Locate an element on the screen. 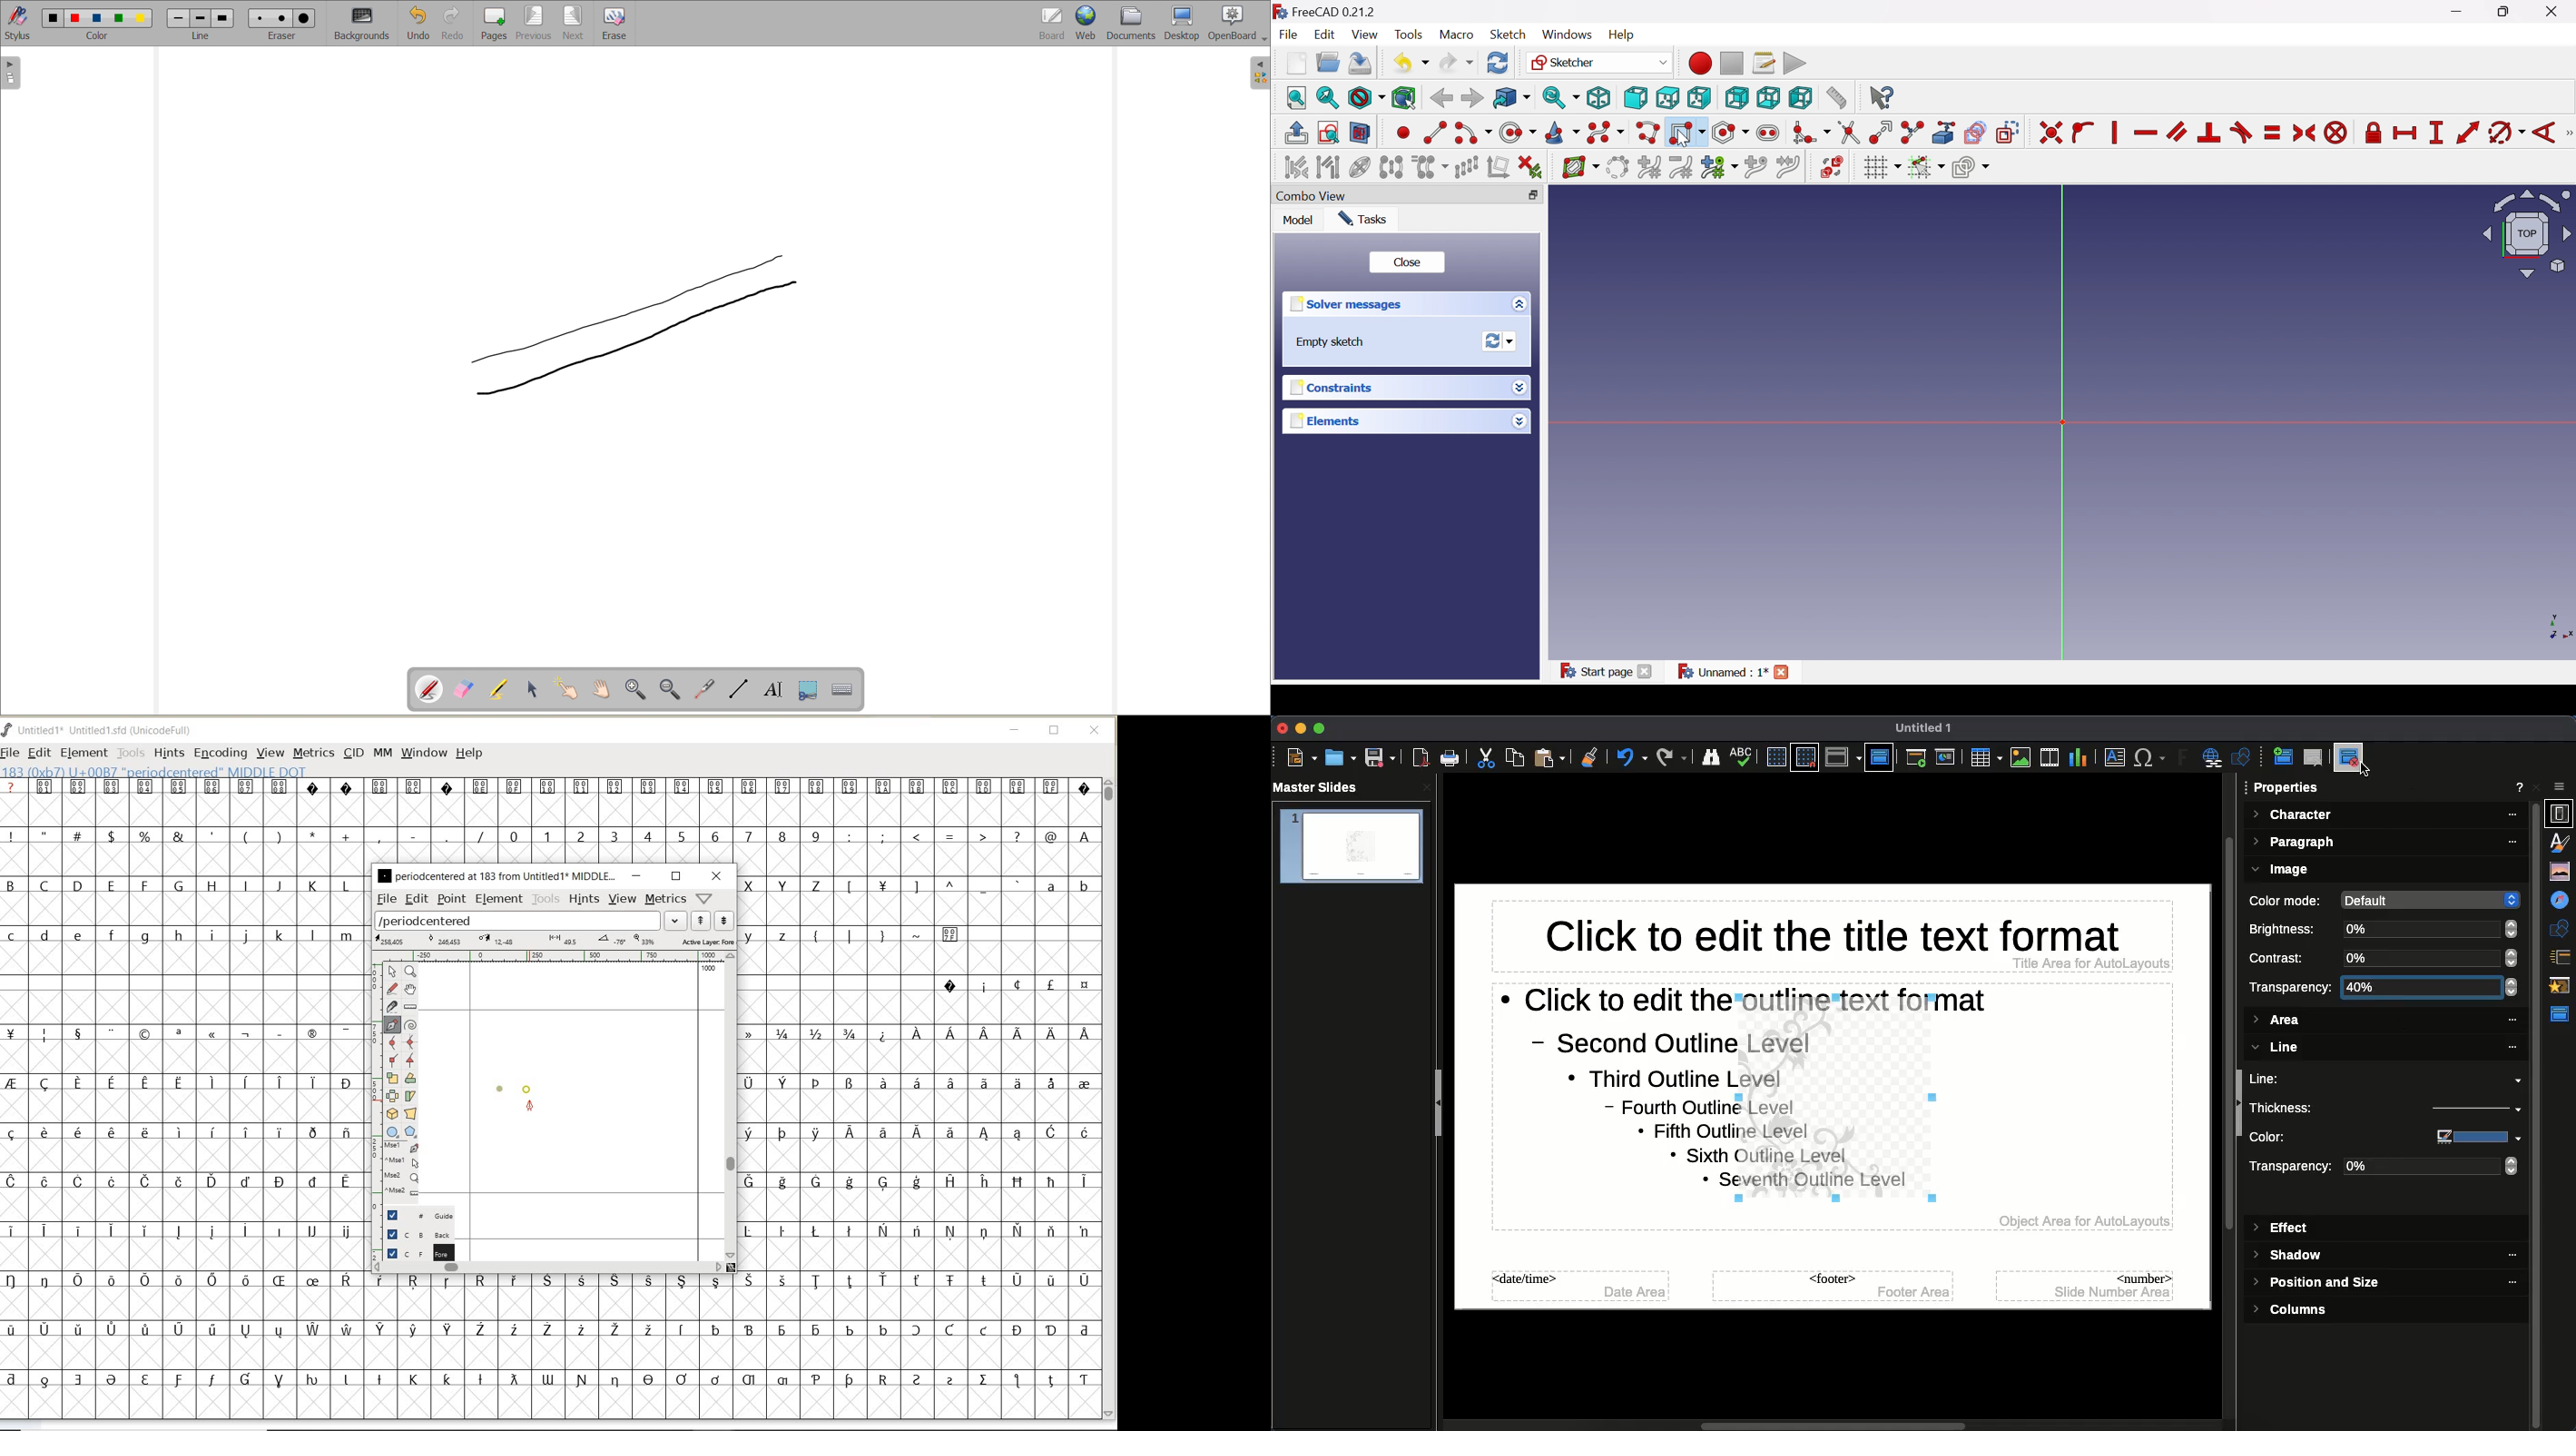 The width and height of the screenshot is (2576, 1456). Model is located at coordinates (1299, 220).